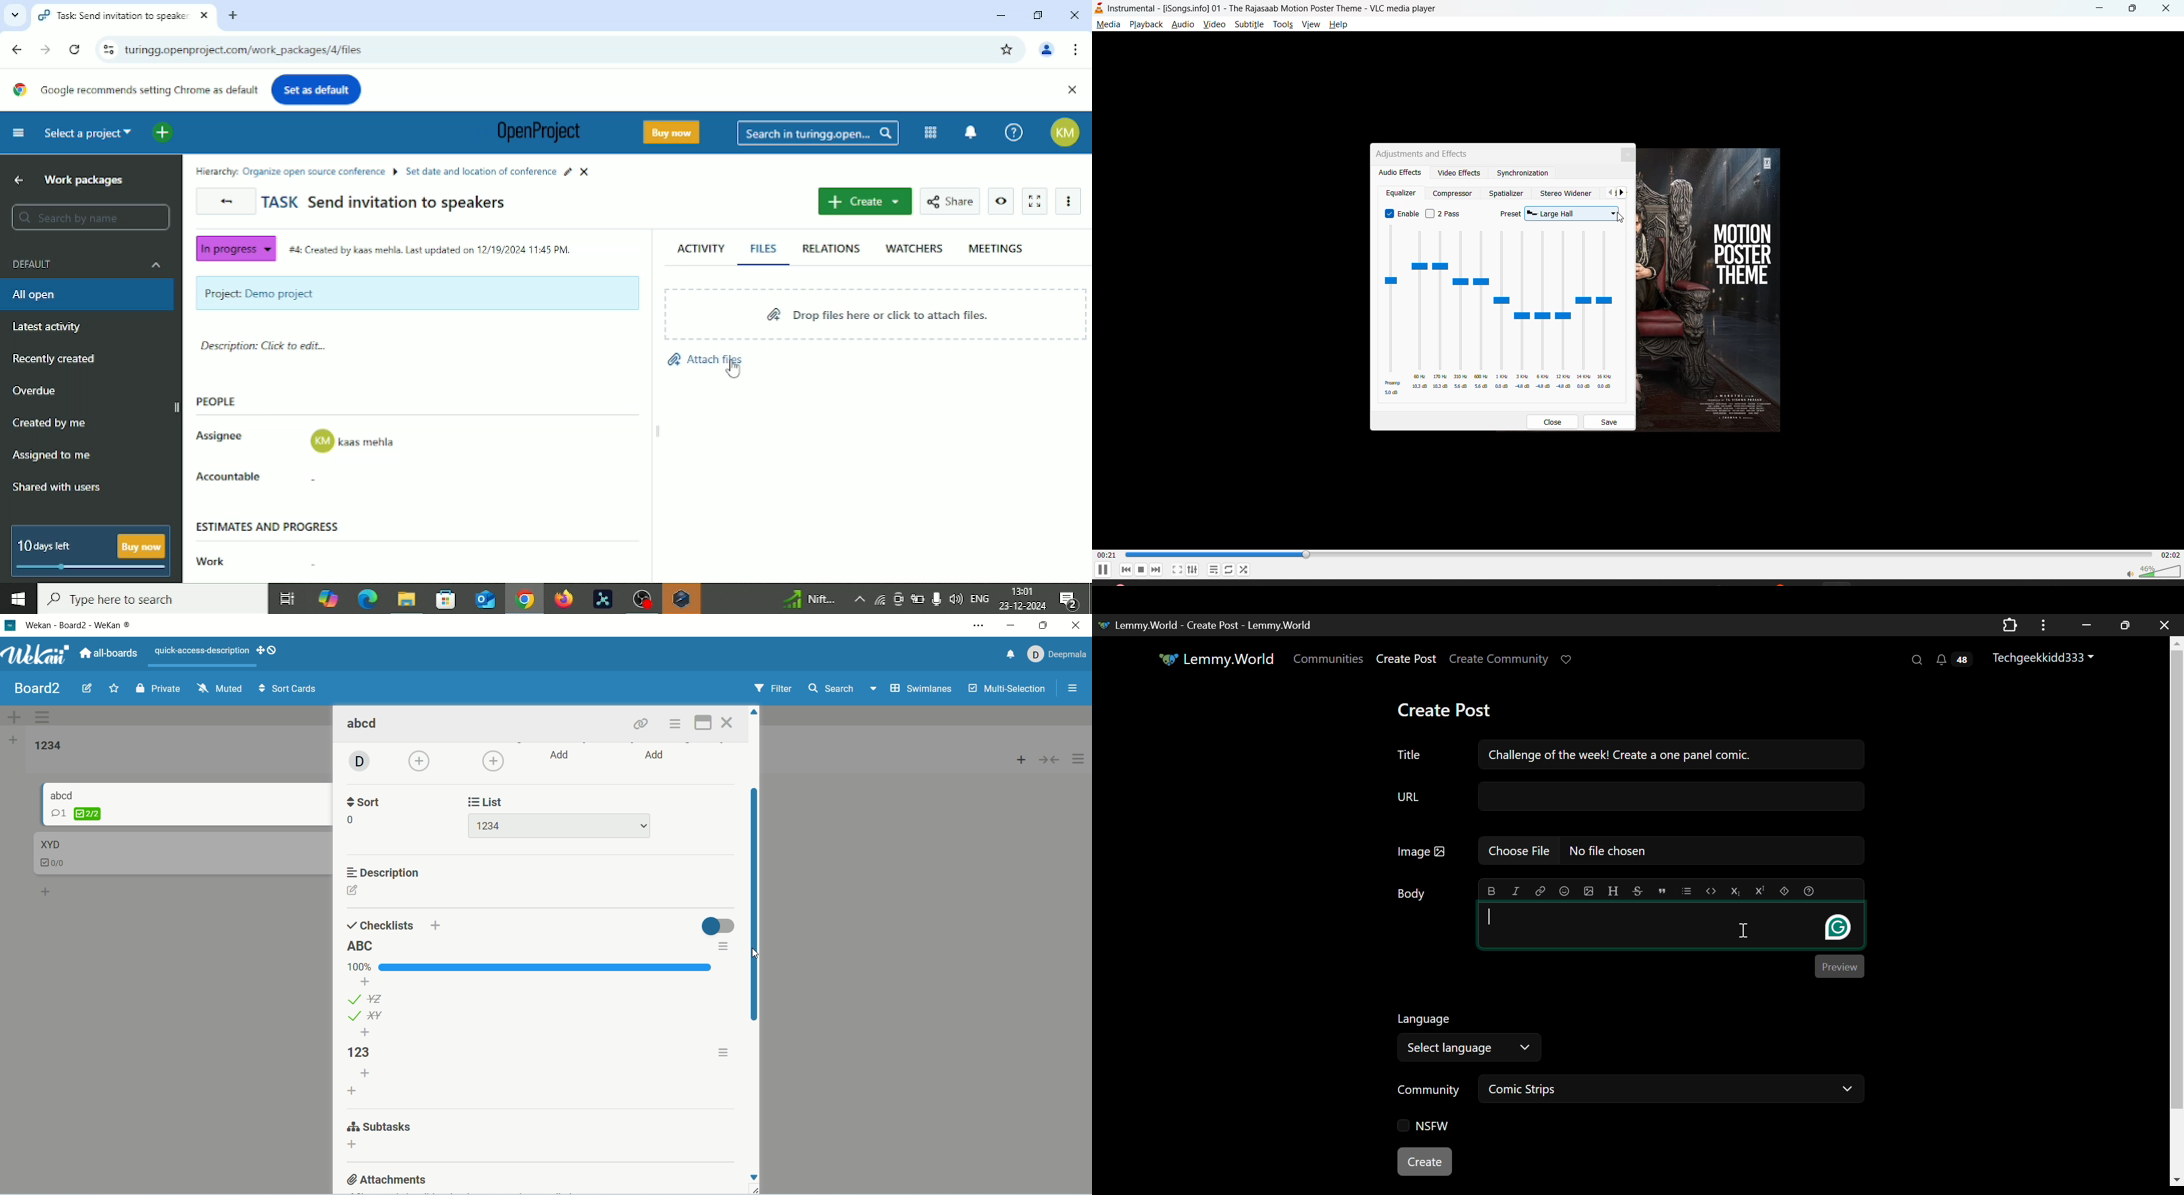  Describe the element at coordinates (76, 814) in the screenshot. I see `checklist` at that location.